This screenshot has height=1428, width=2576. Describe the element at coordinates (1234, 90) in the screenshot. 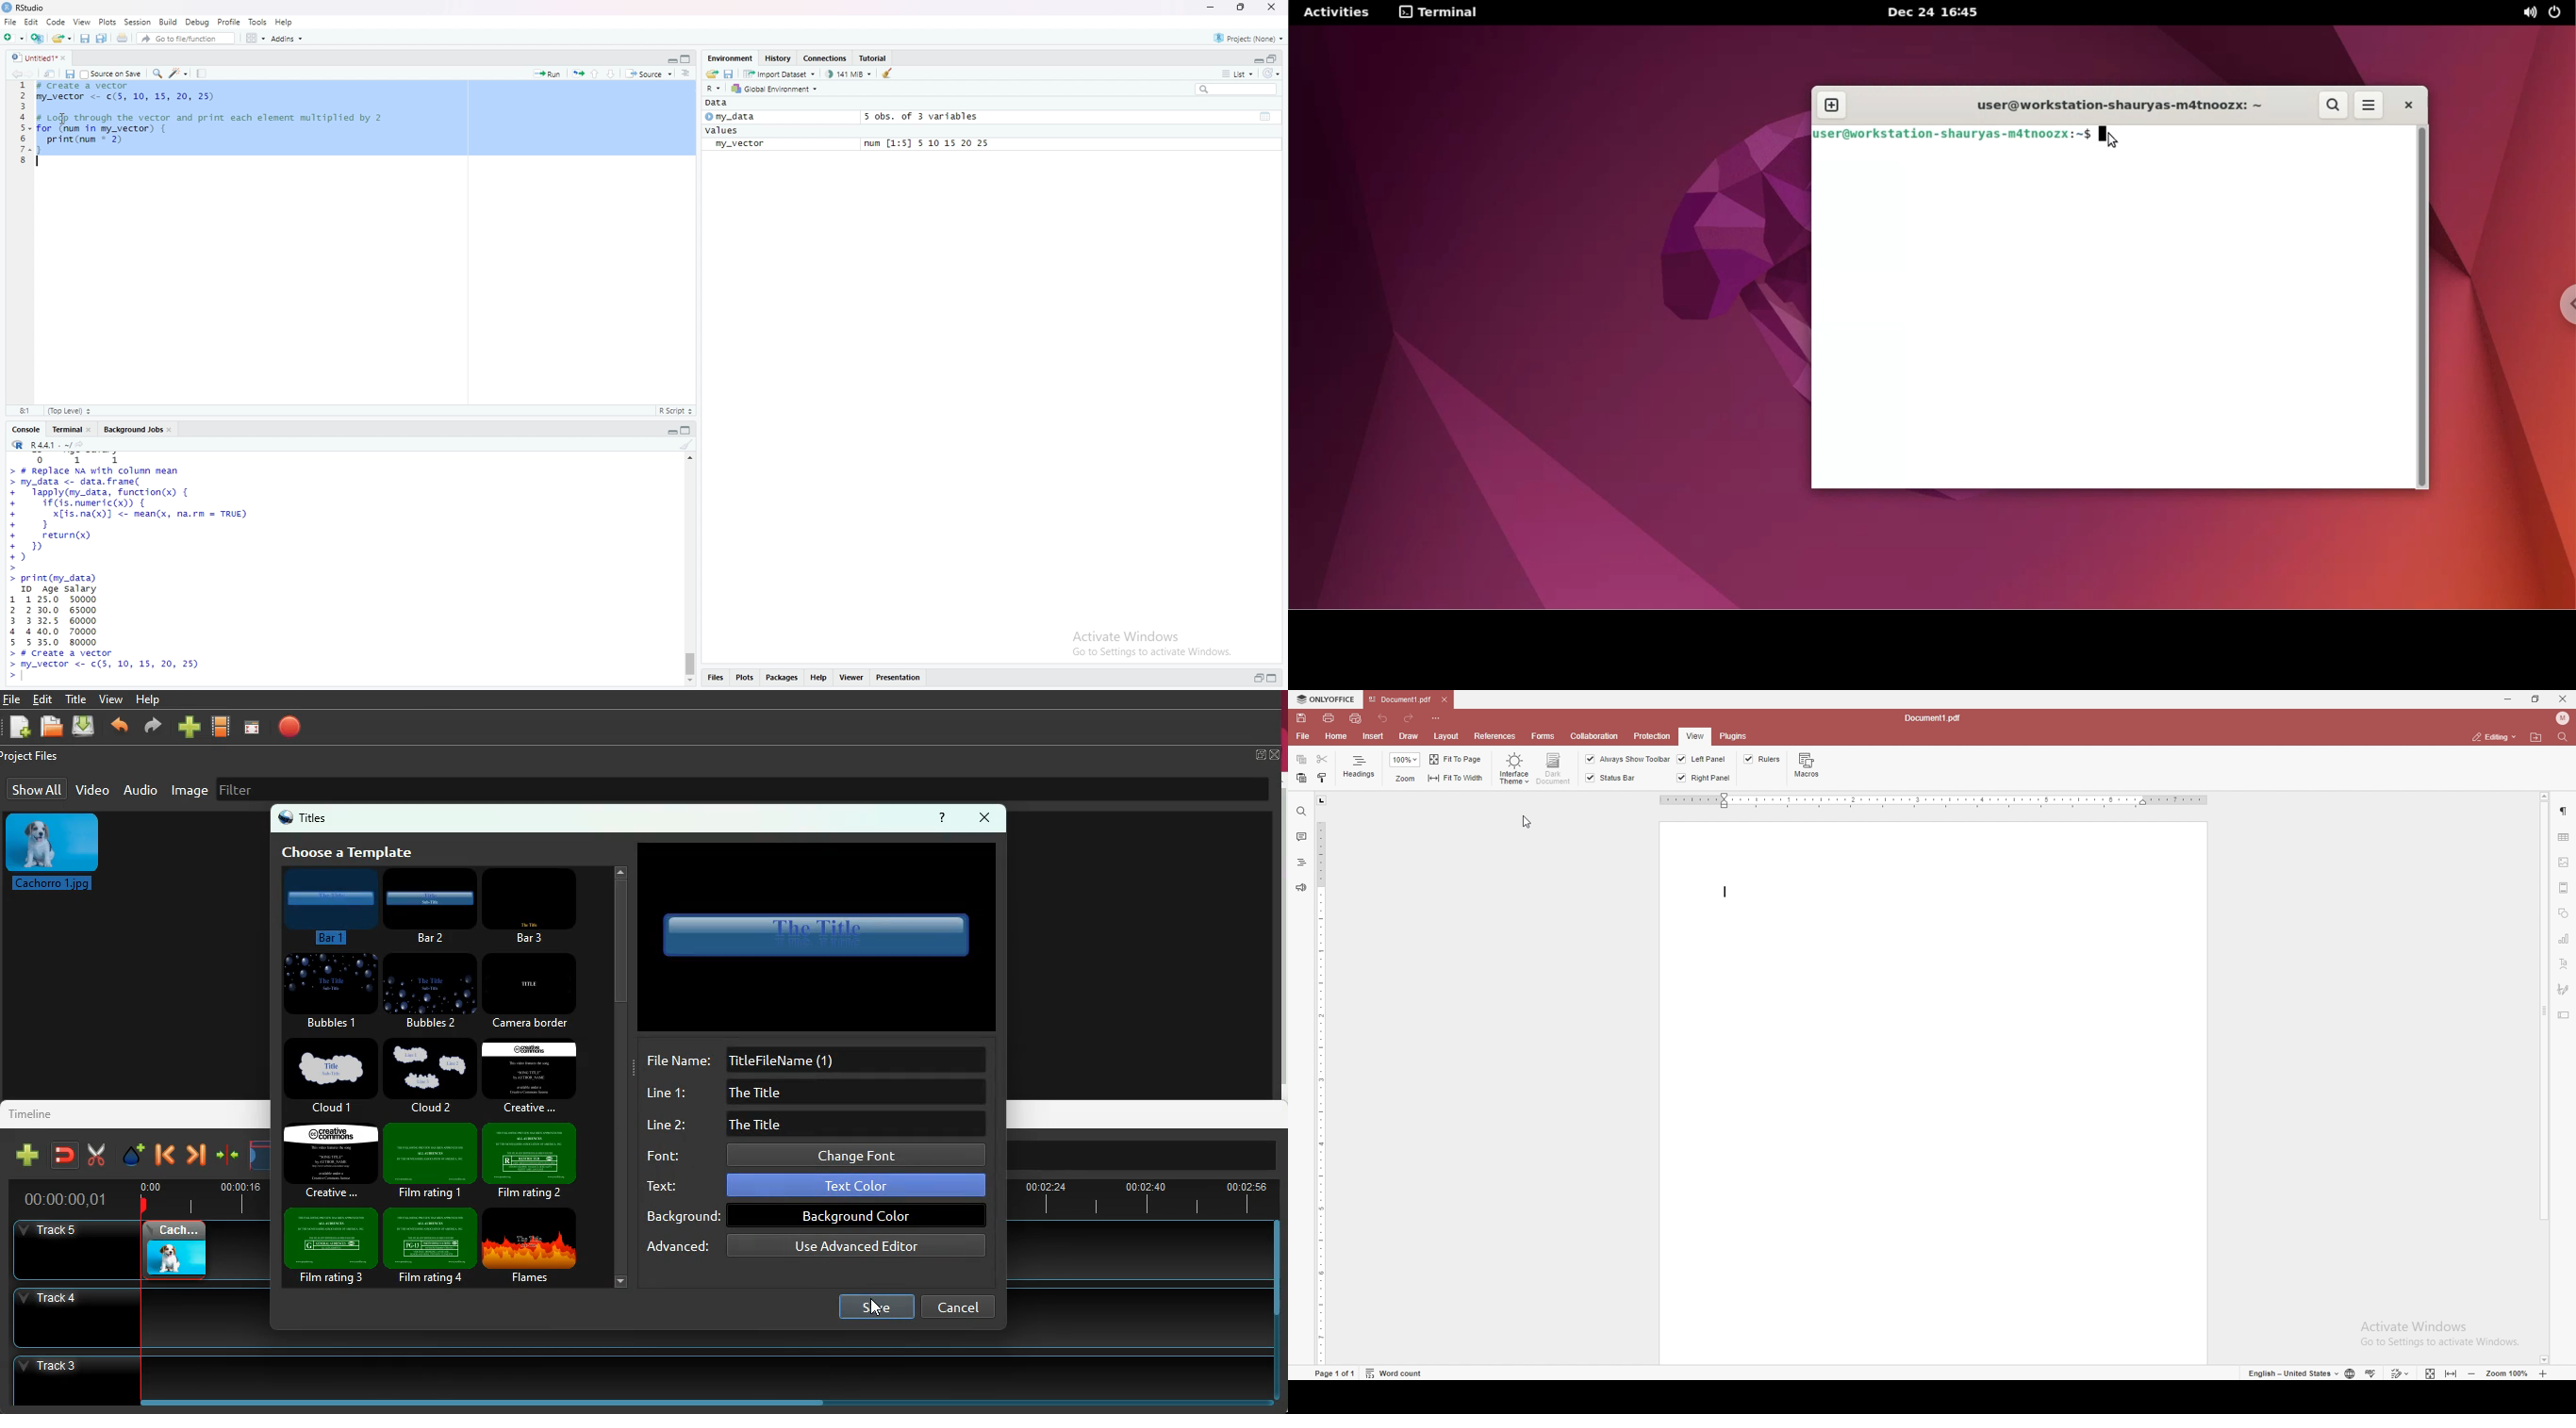

I see `search` at that location.